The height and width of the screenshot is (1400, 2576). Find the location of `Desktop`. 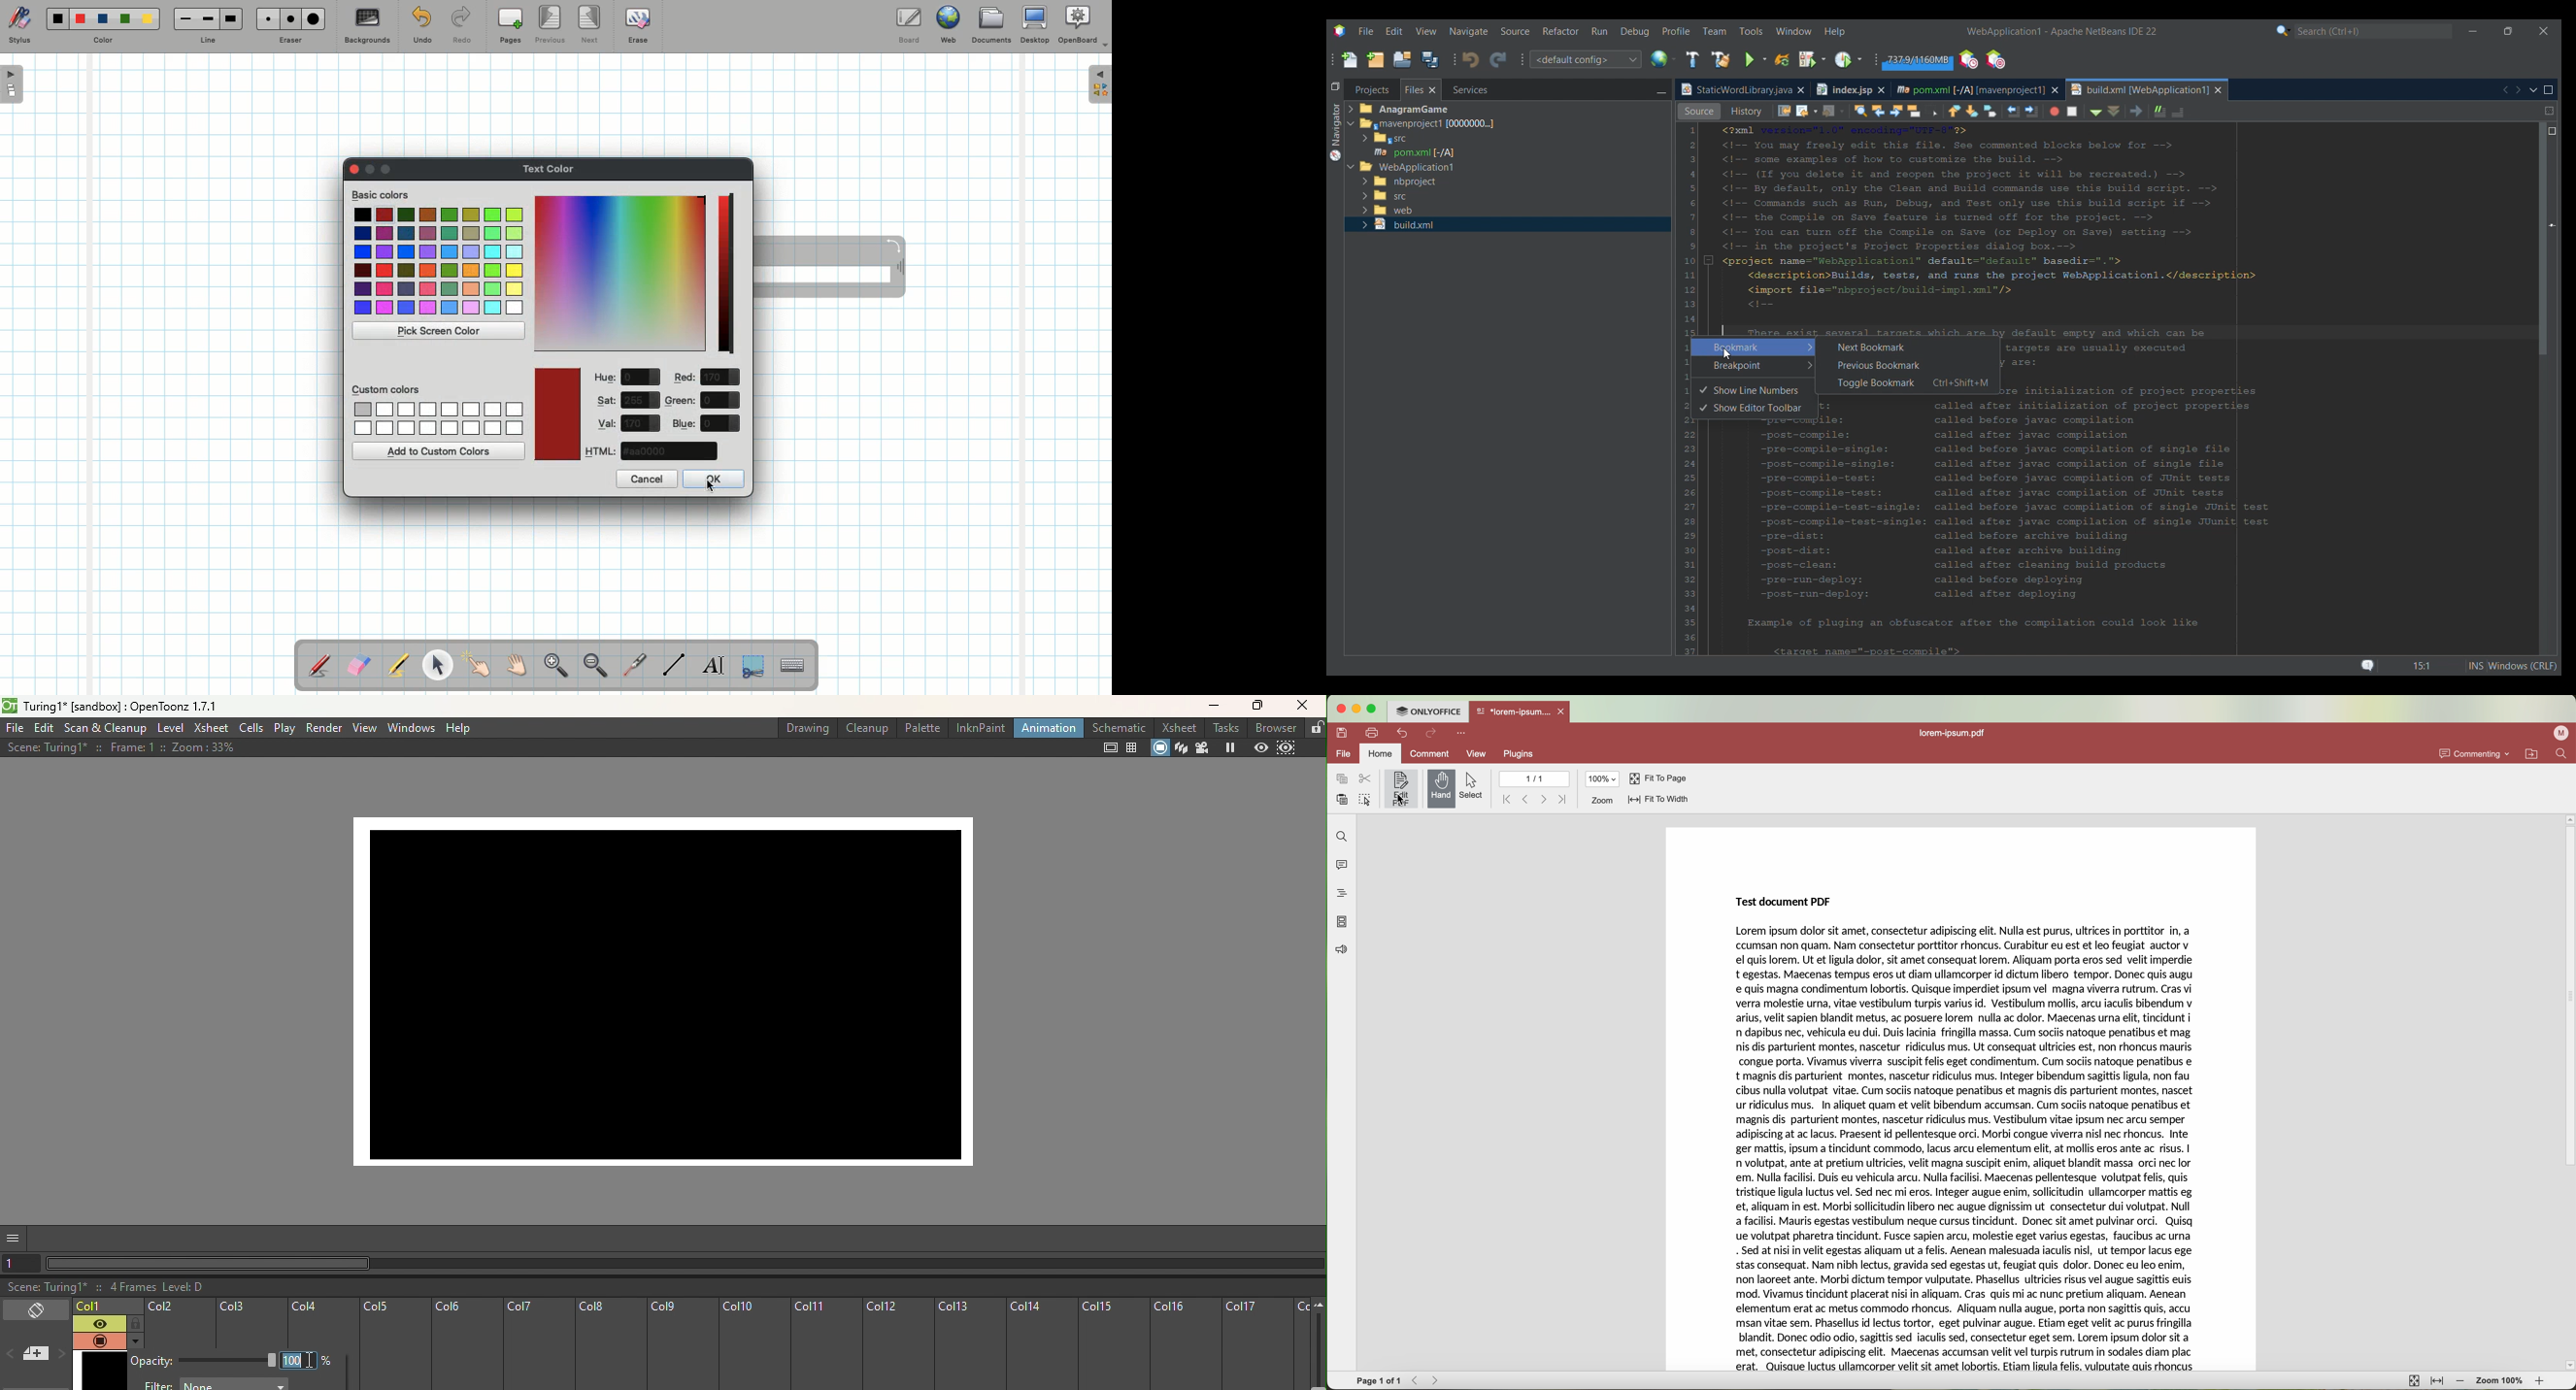

Desktop is located at coordinates (1037, 25).